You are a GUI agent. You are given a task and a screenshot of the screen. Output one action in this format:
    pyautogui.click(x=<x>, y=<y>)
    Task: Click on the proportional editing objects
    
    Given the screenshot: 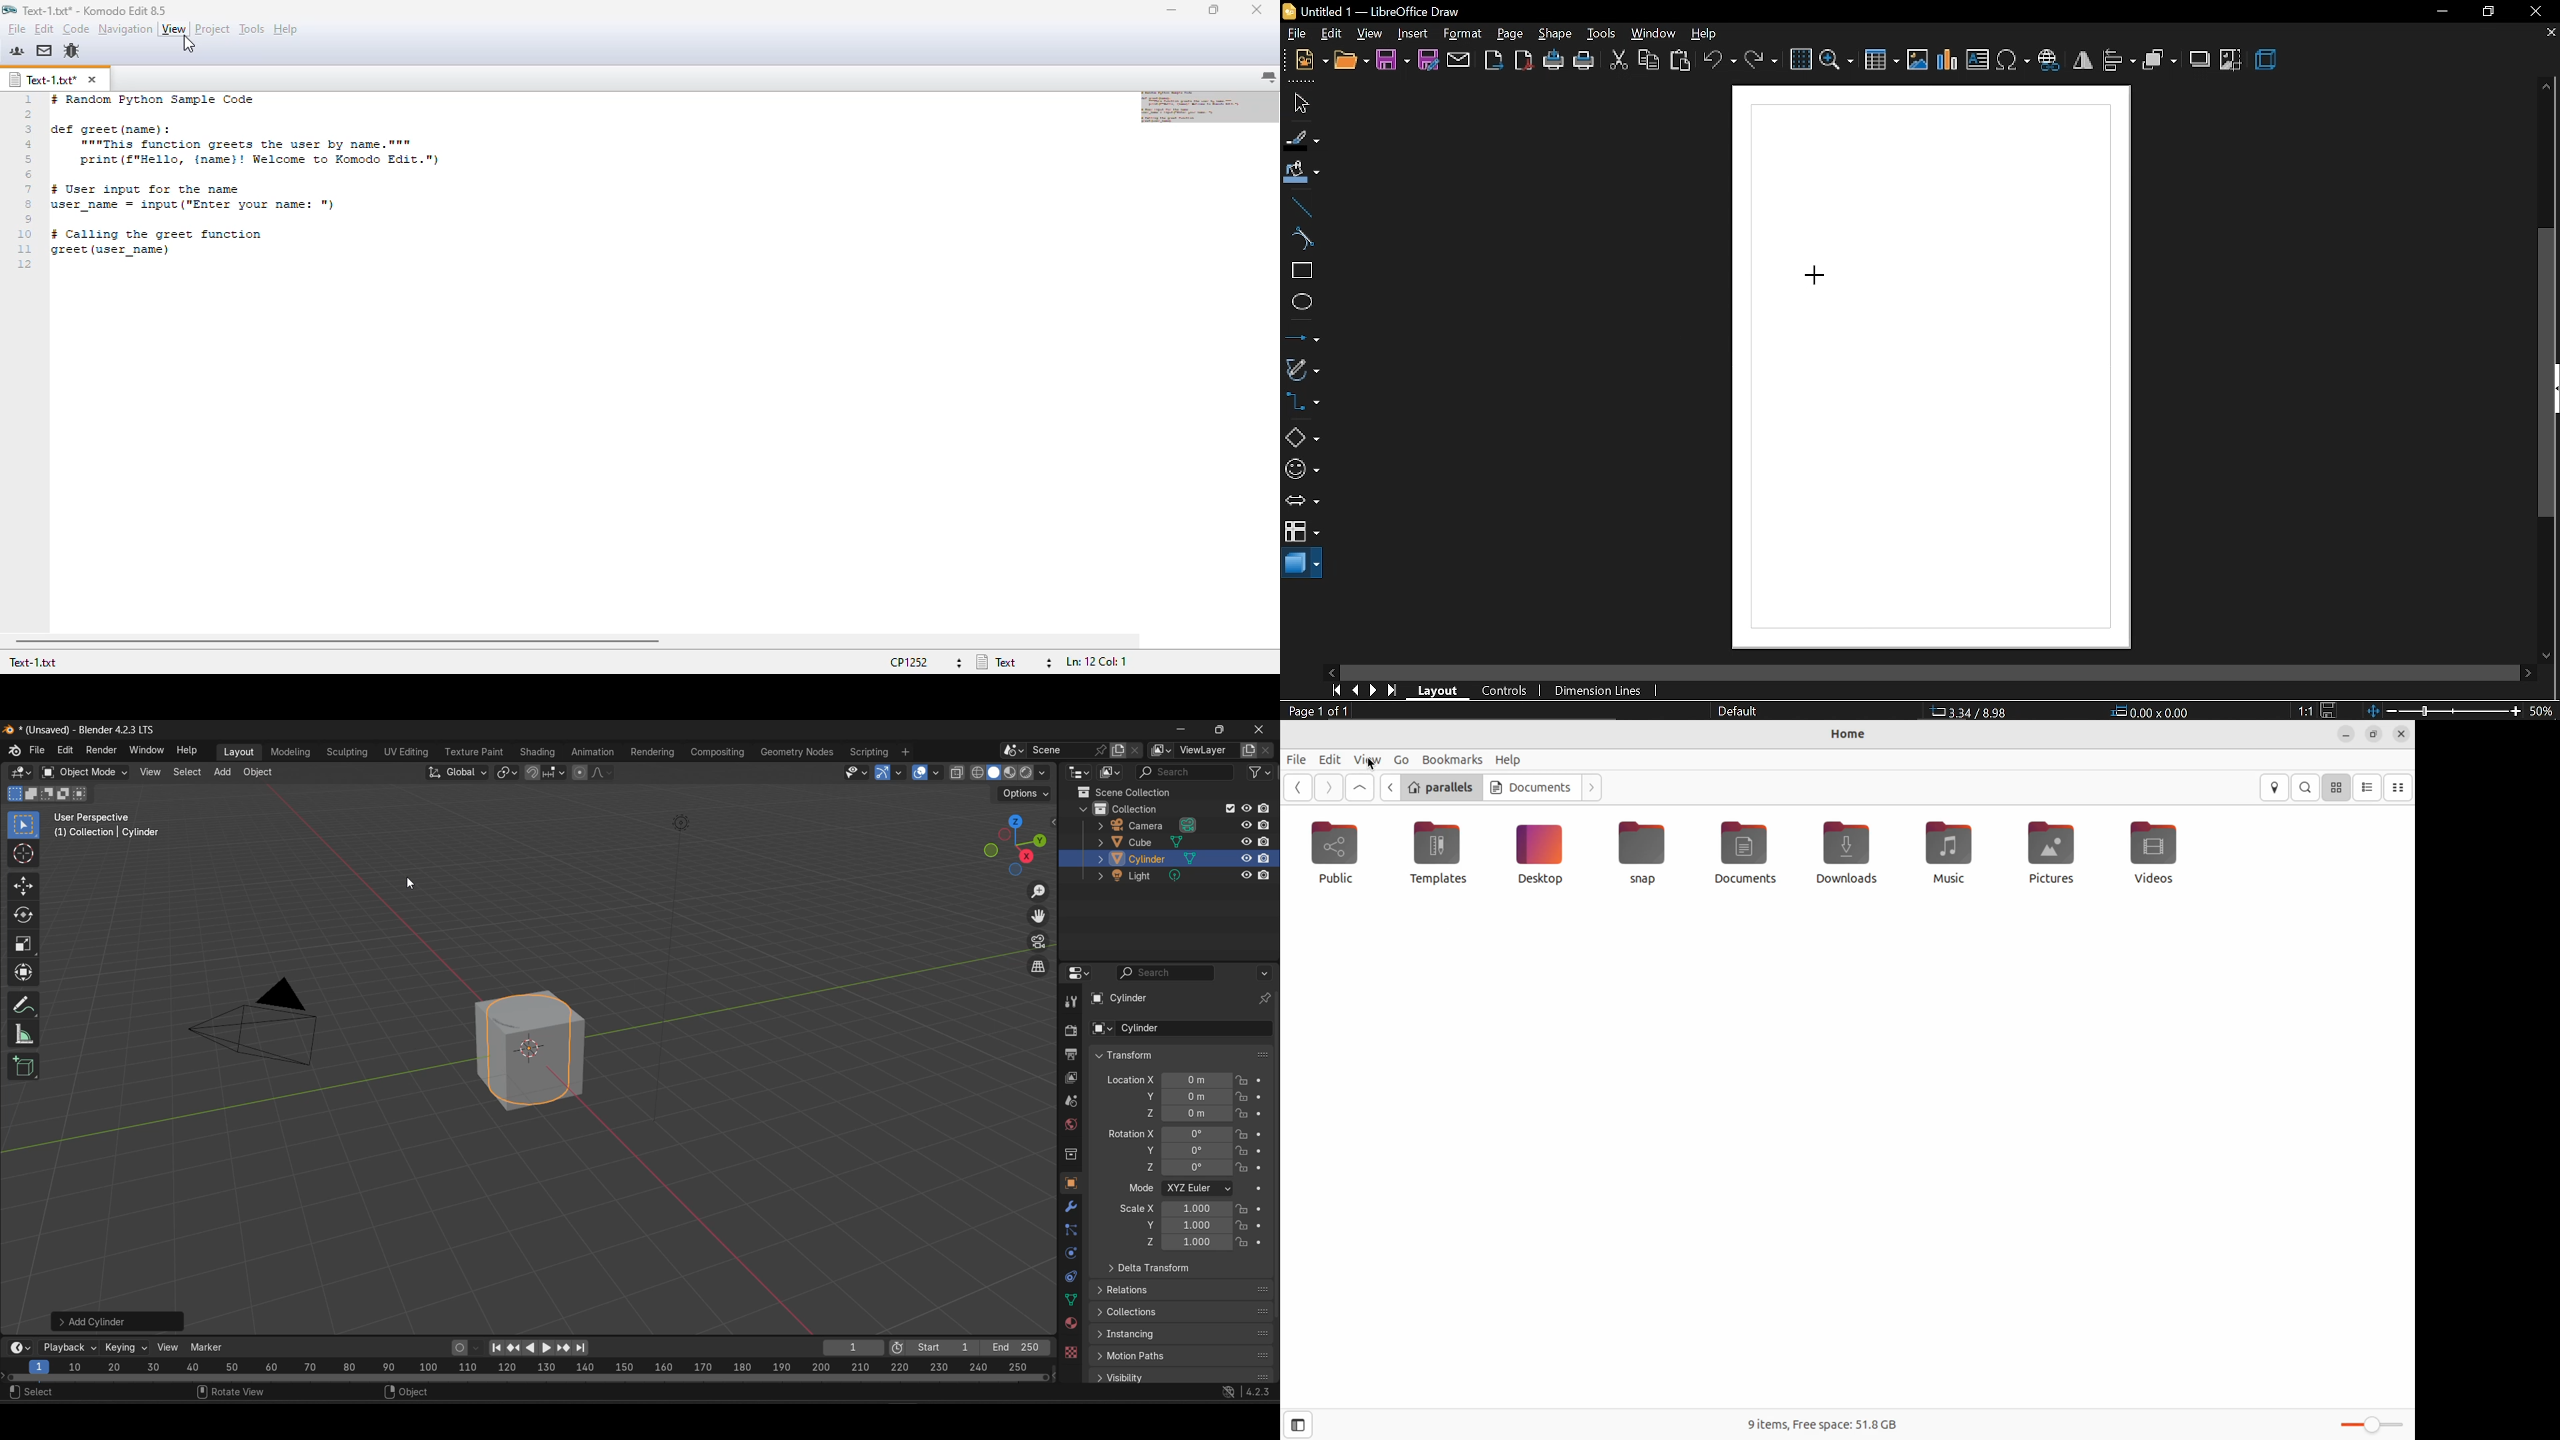 What is the action you would take?
    pyautogui.click(x=581, y=773)
    